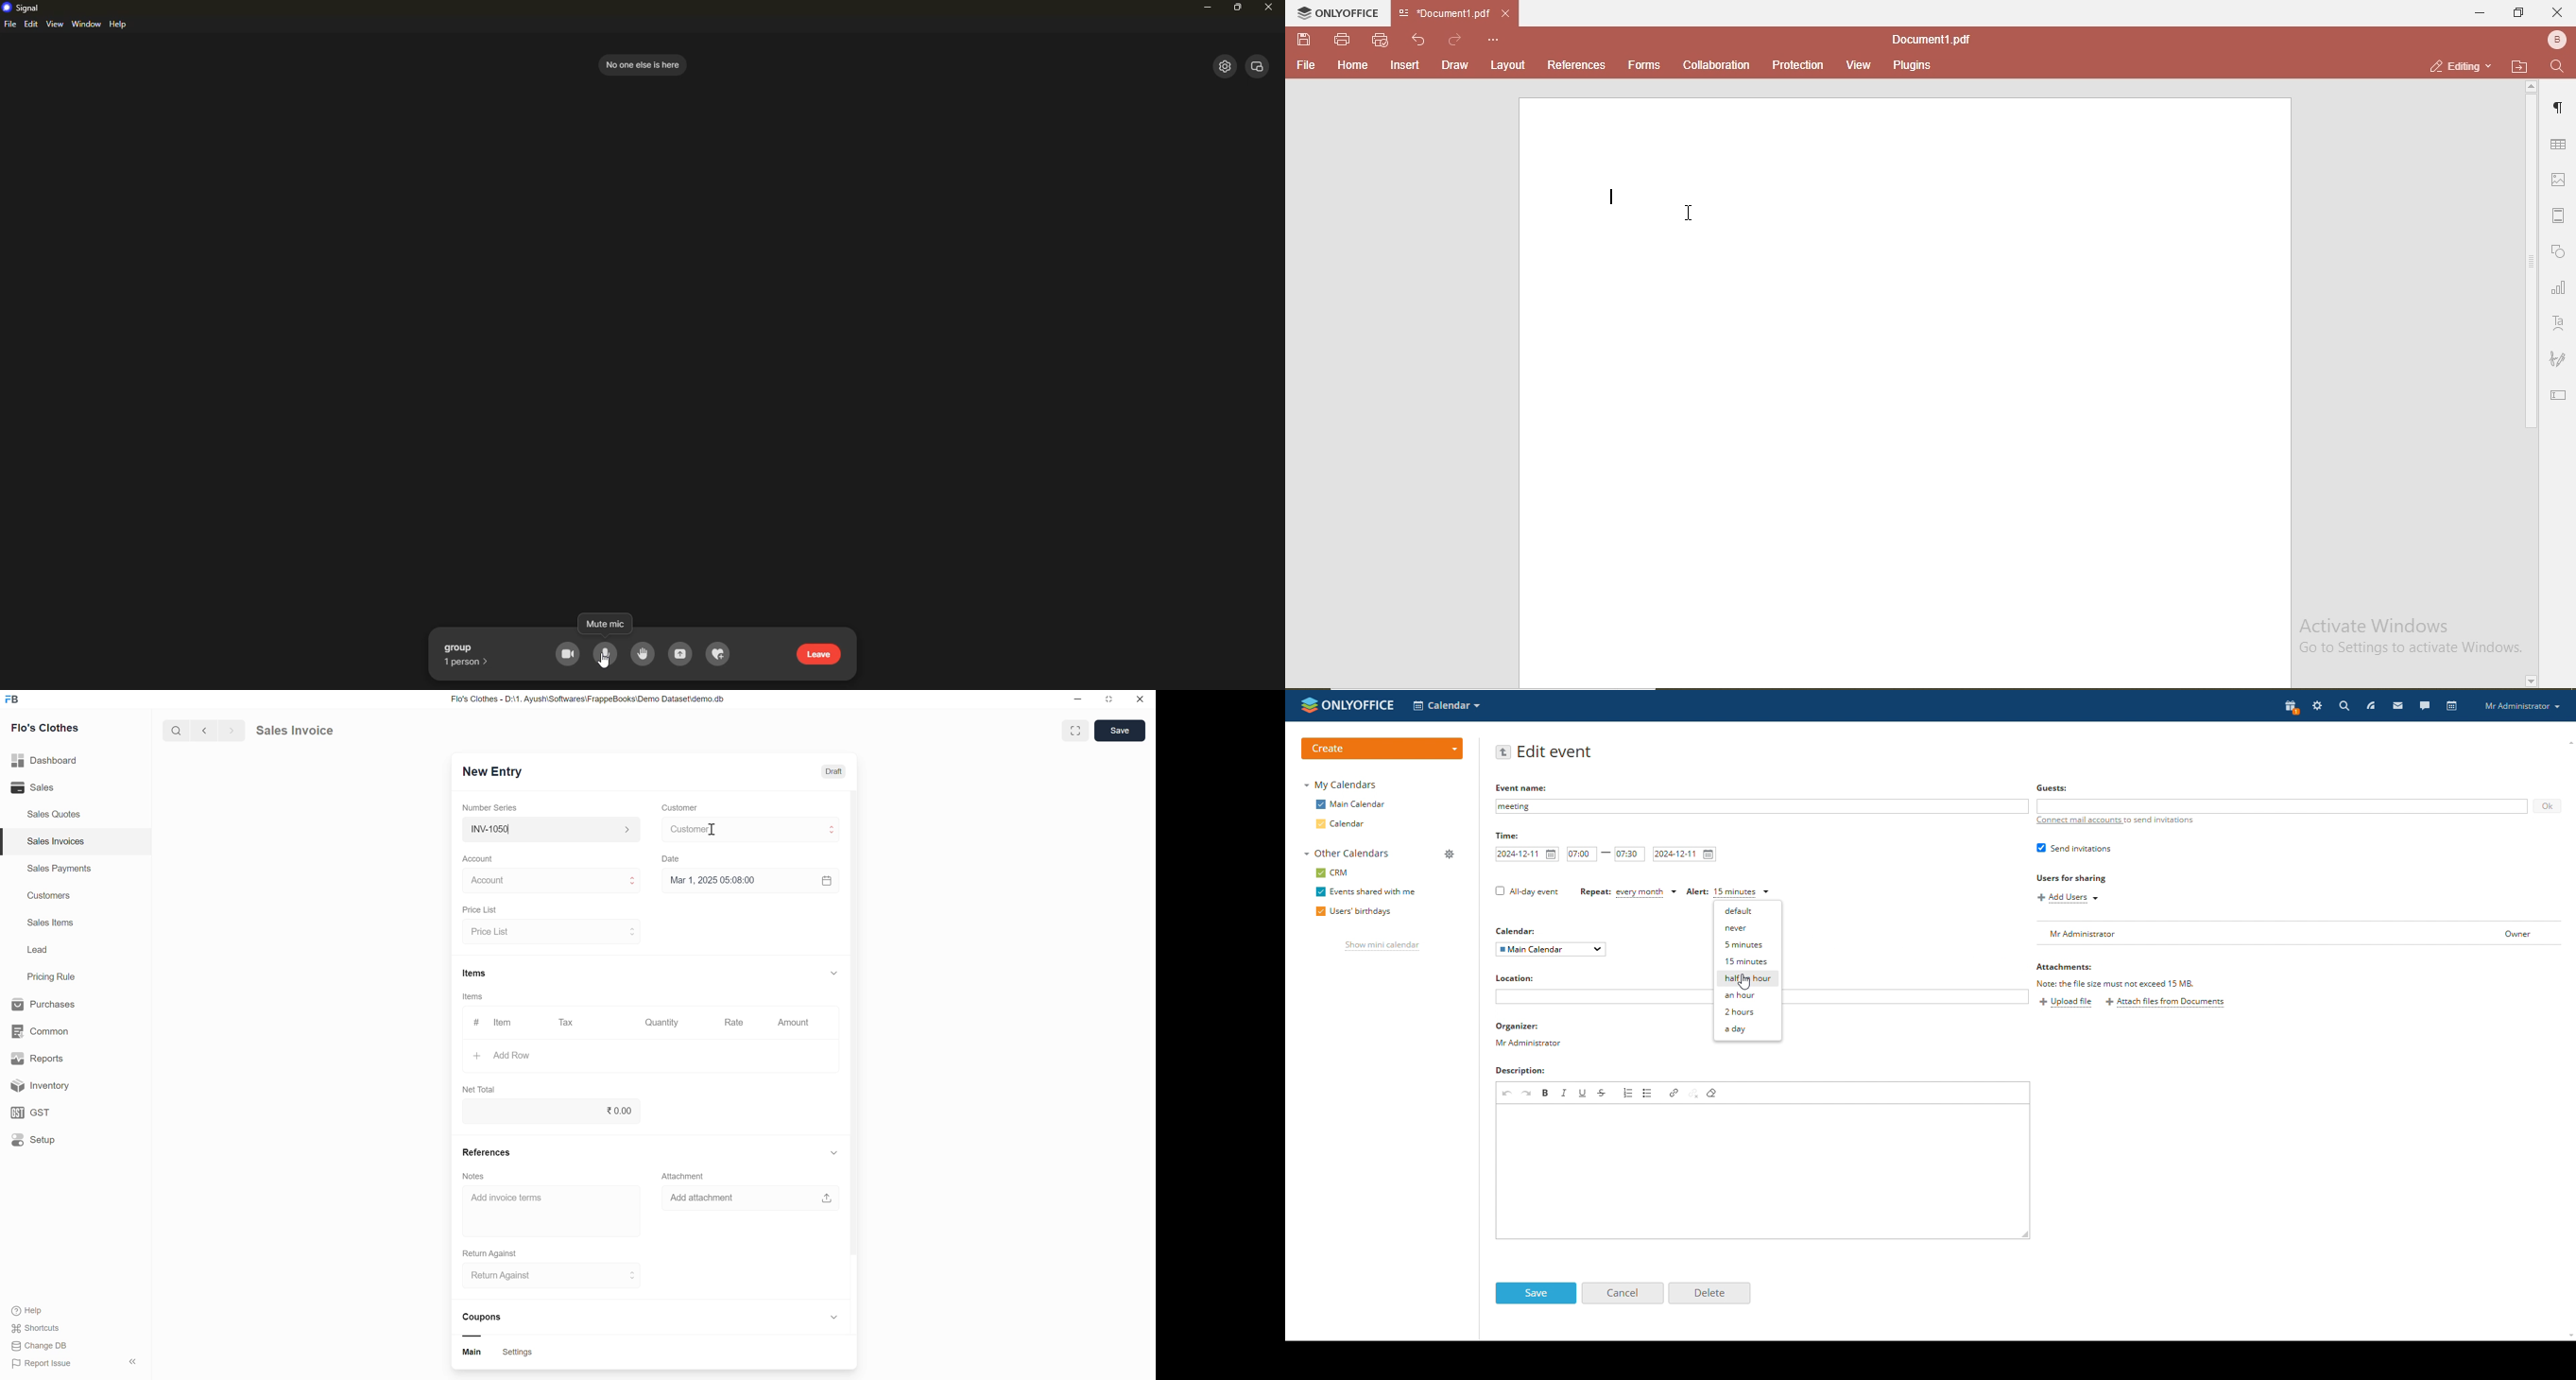  Describe the element at coordinates (834, 971) in the screenshot. I see `show or hide items` at that location.